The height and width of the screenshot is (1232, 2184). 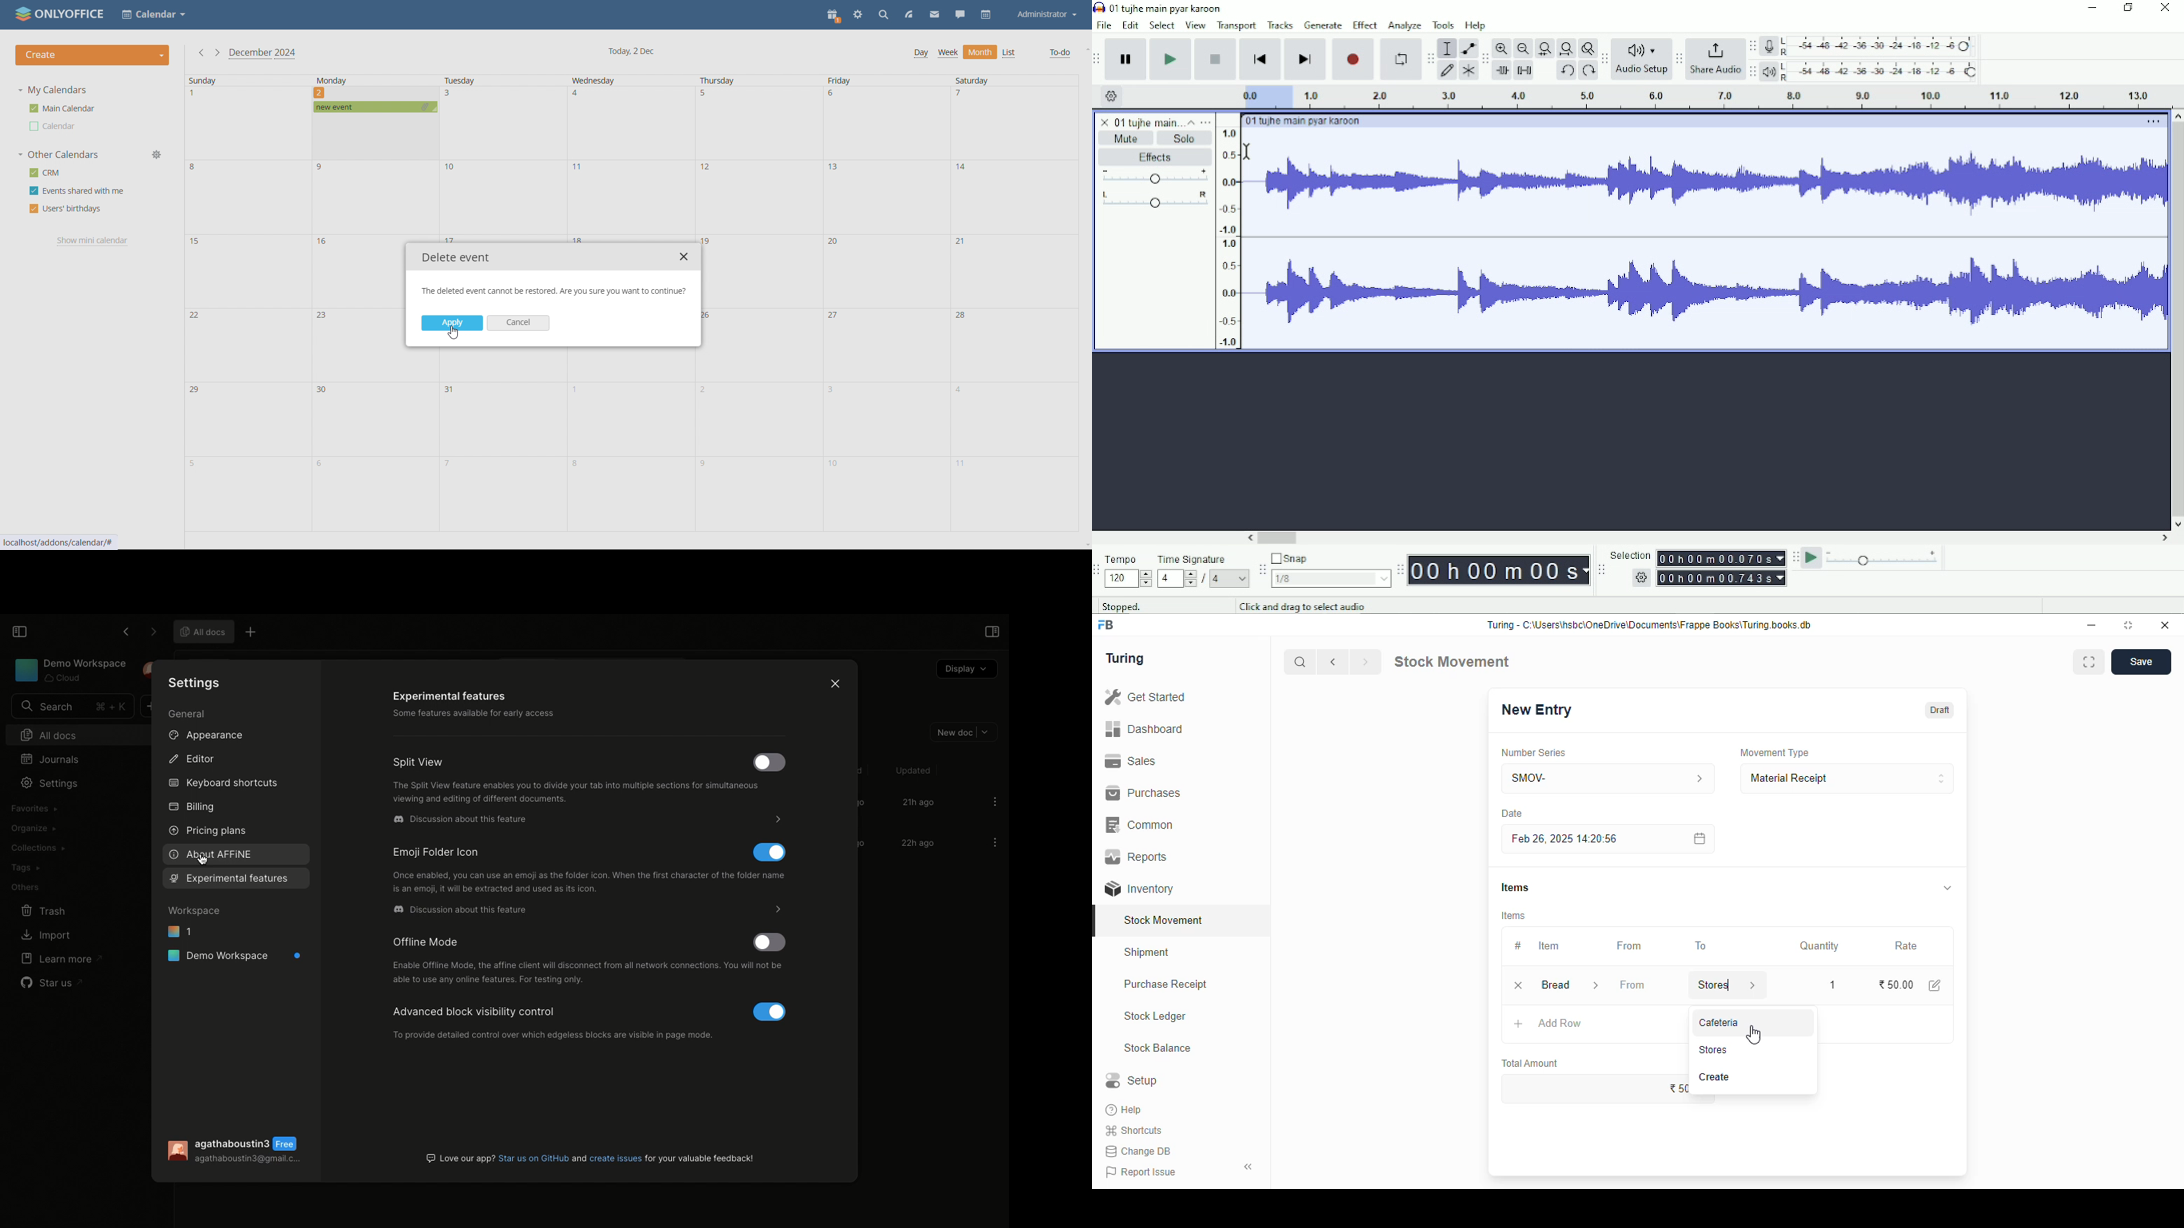 I want to click on Member 1, so click(x=555, y=1021).